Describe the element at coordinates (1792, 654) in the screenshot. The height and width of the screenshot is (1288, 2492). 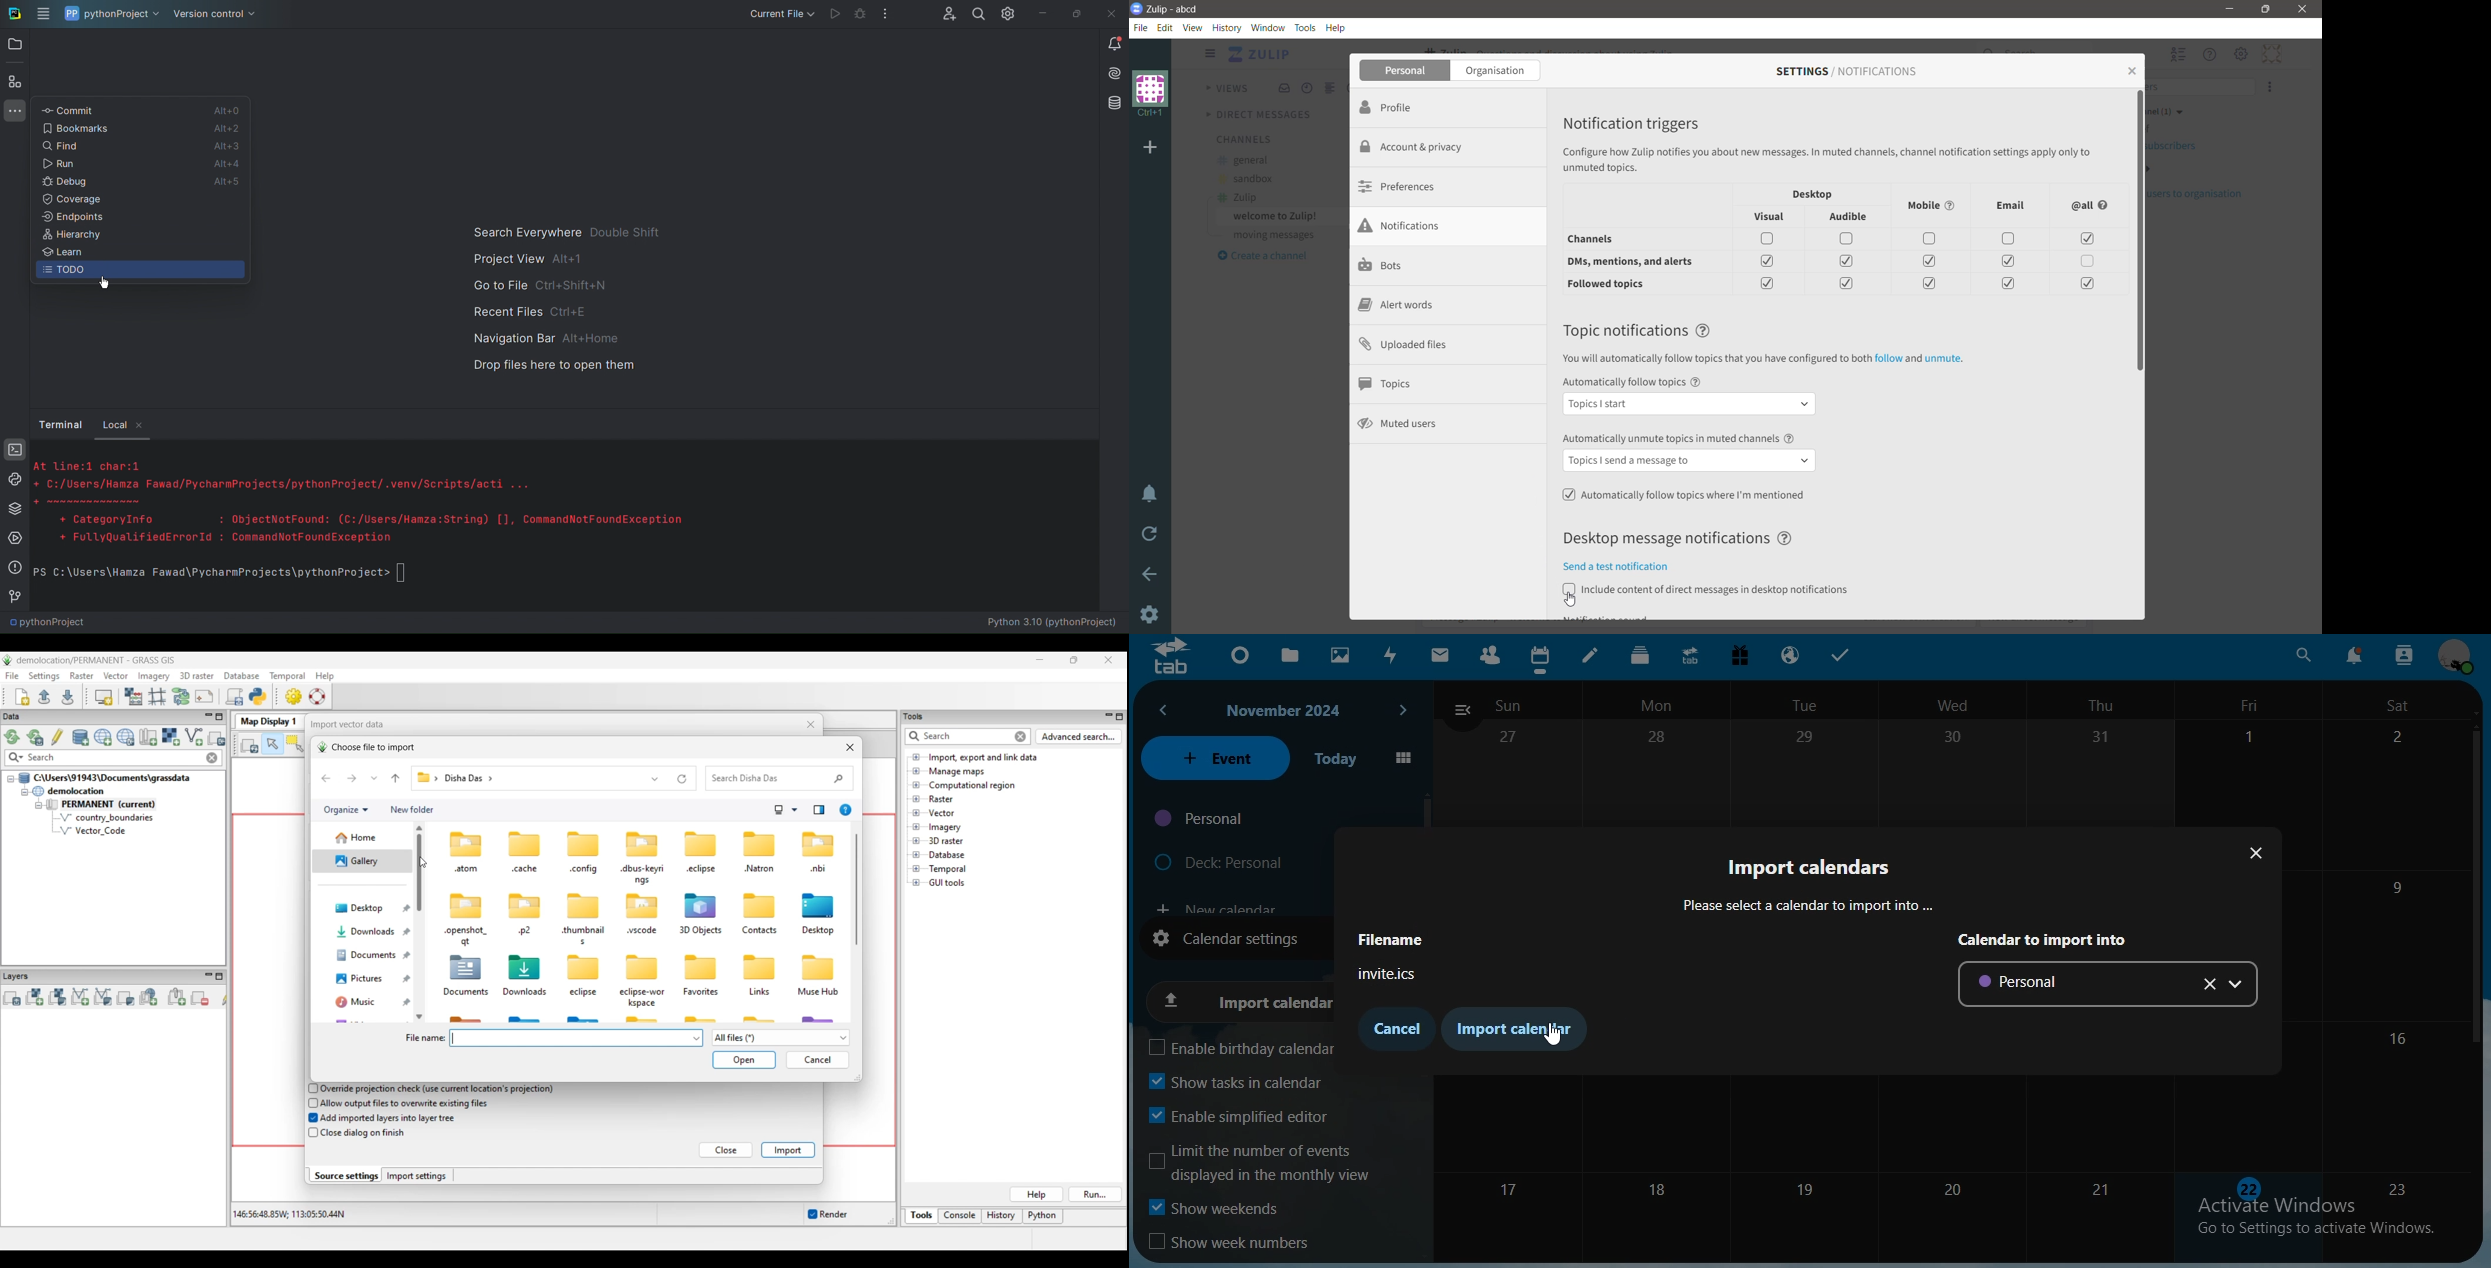
I see `email hosting` at that location.